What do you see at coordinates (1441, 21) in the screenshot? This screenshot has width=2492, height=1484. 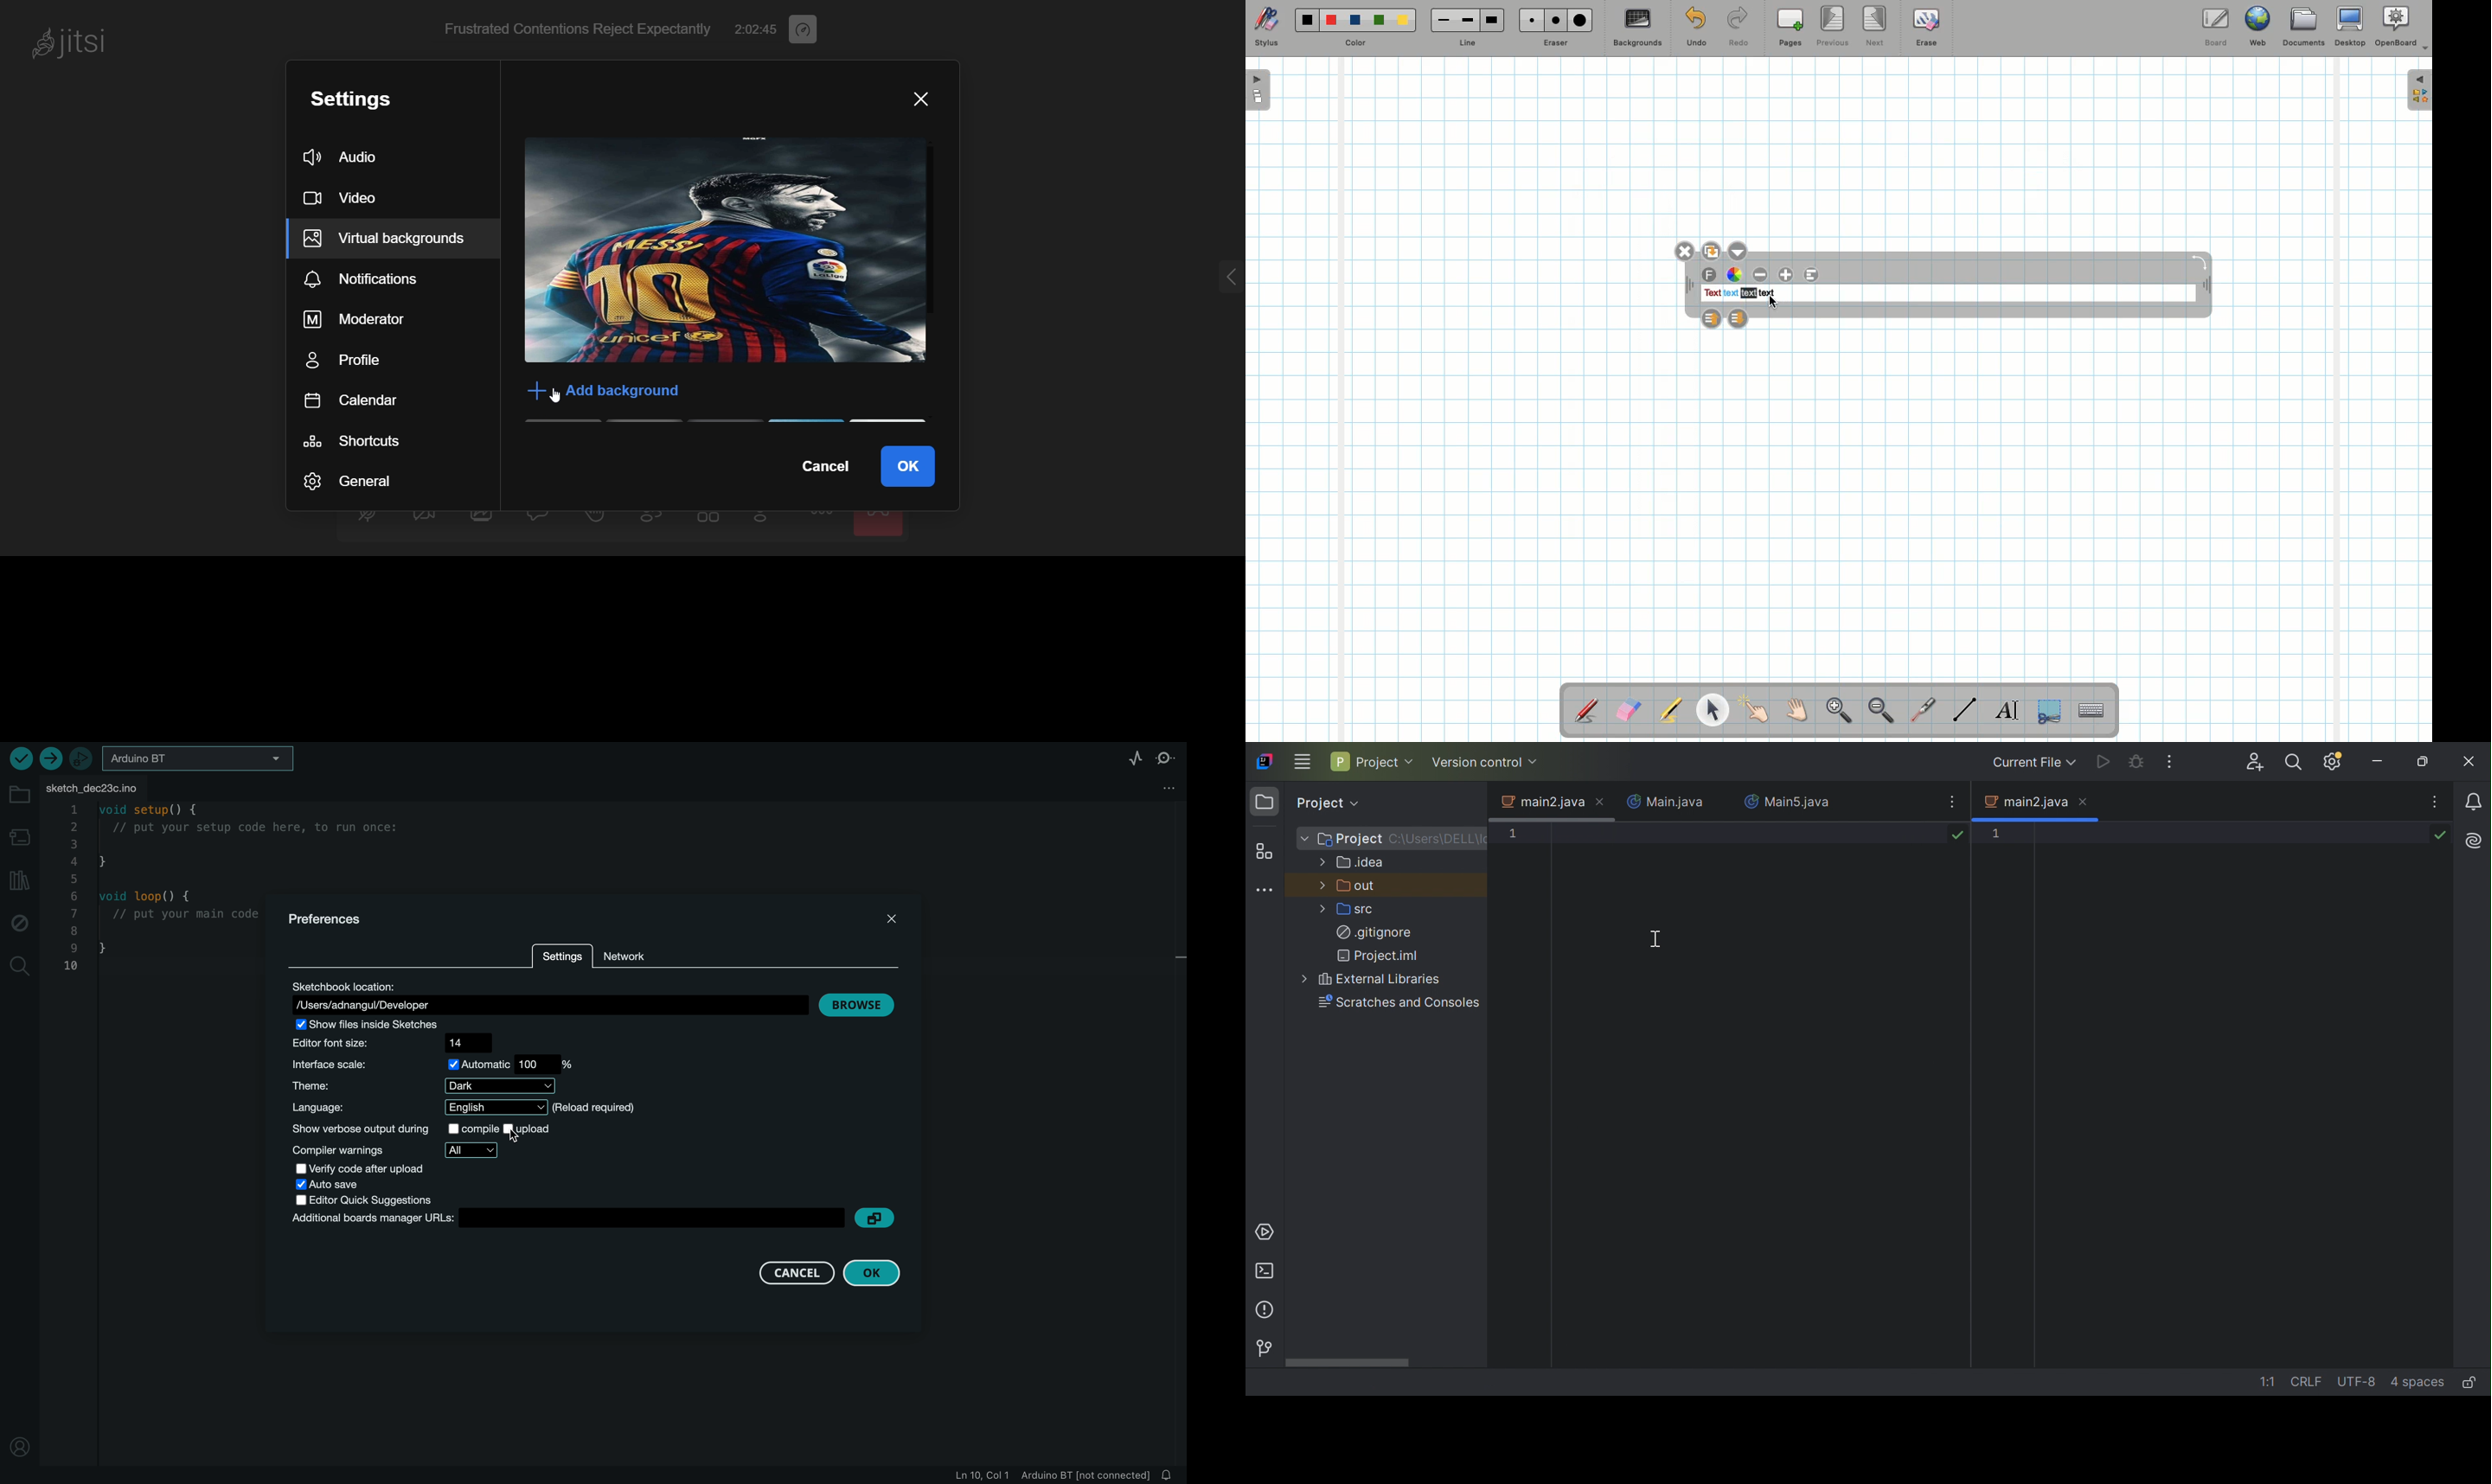 I see `Small line` at bounding box center [1441, 21].